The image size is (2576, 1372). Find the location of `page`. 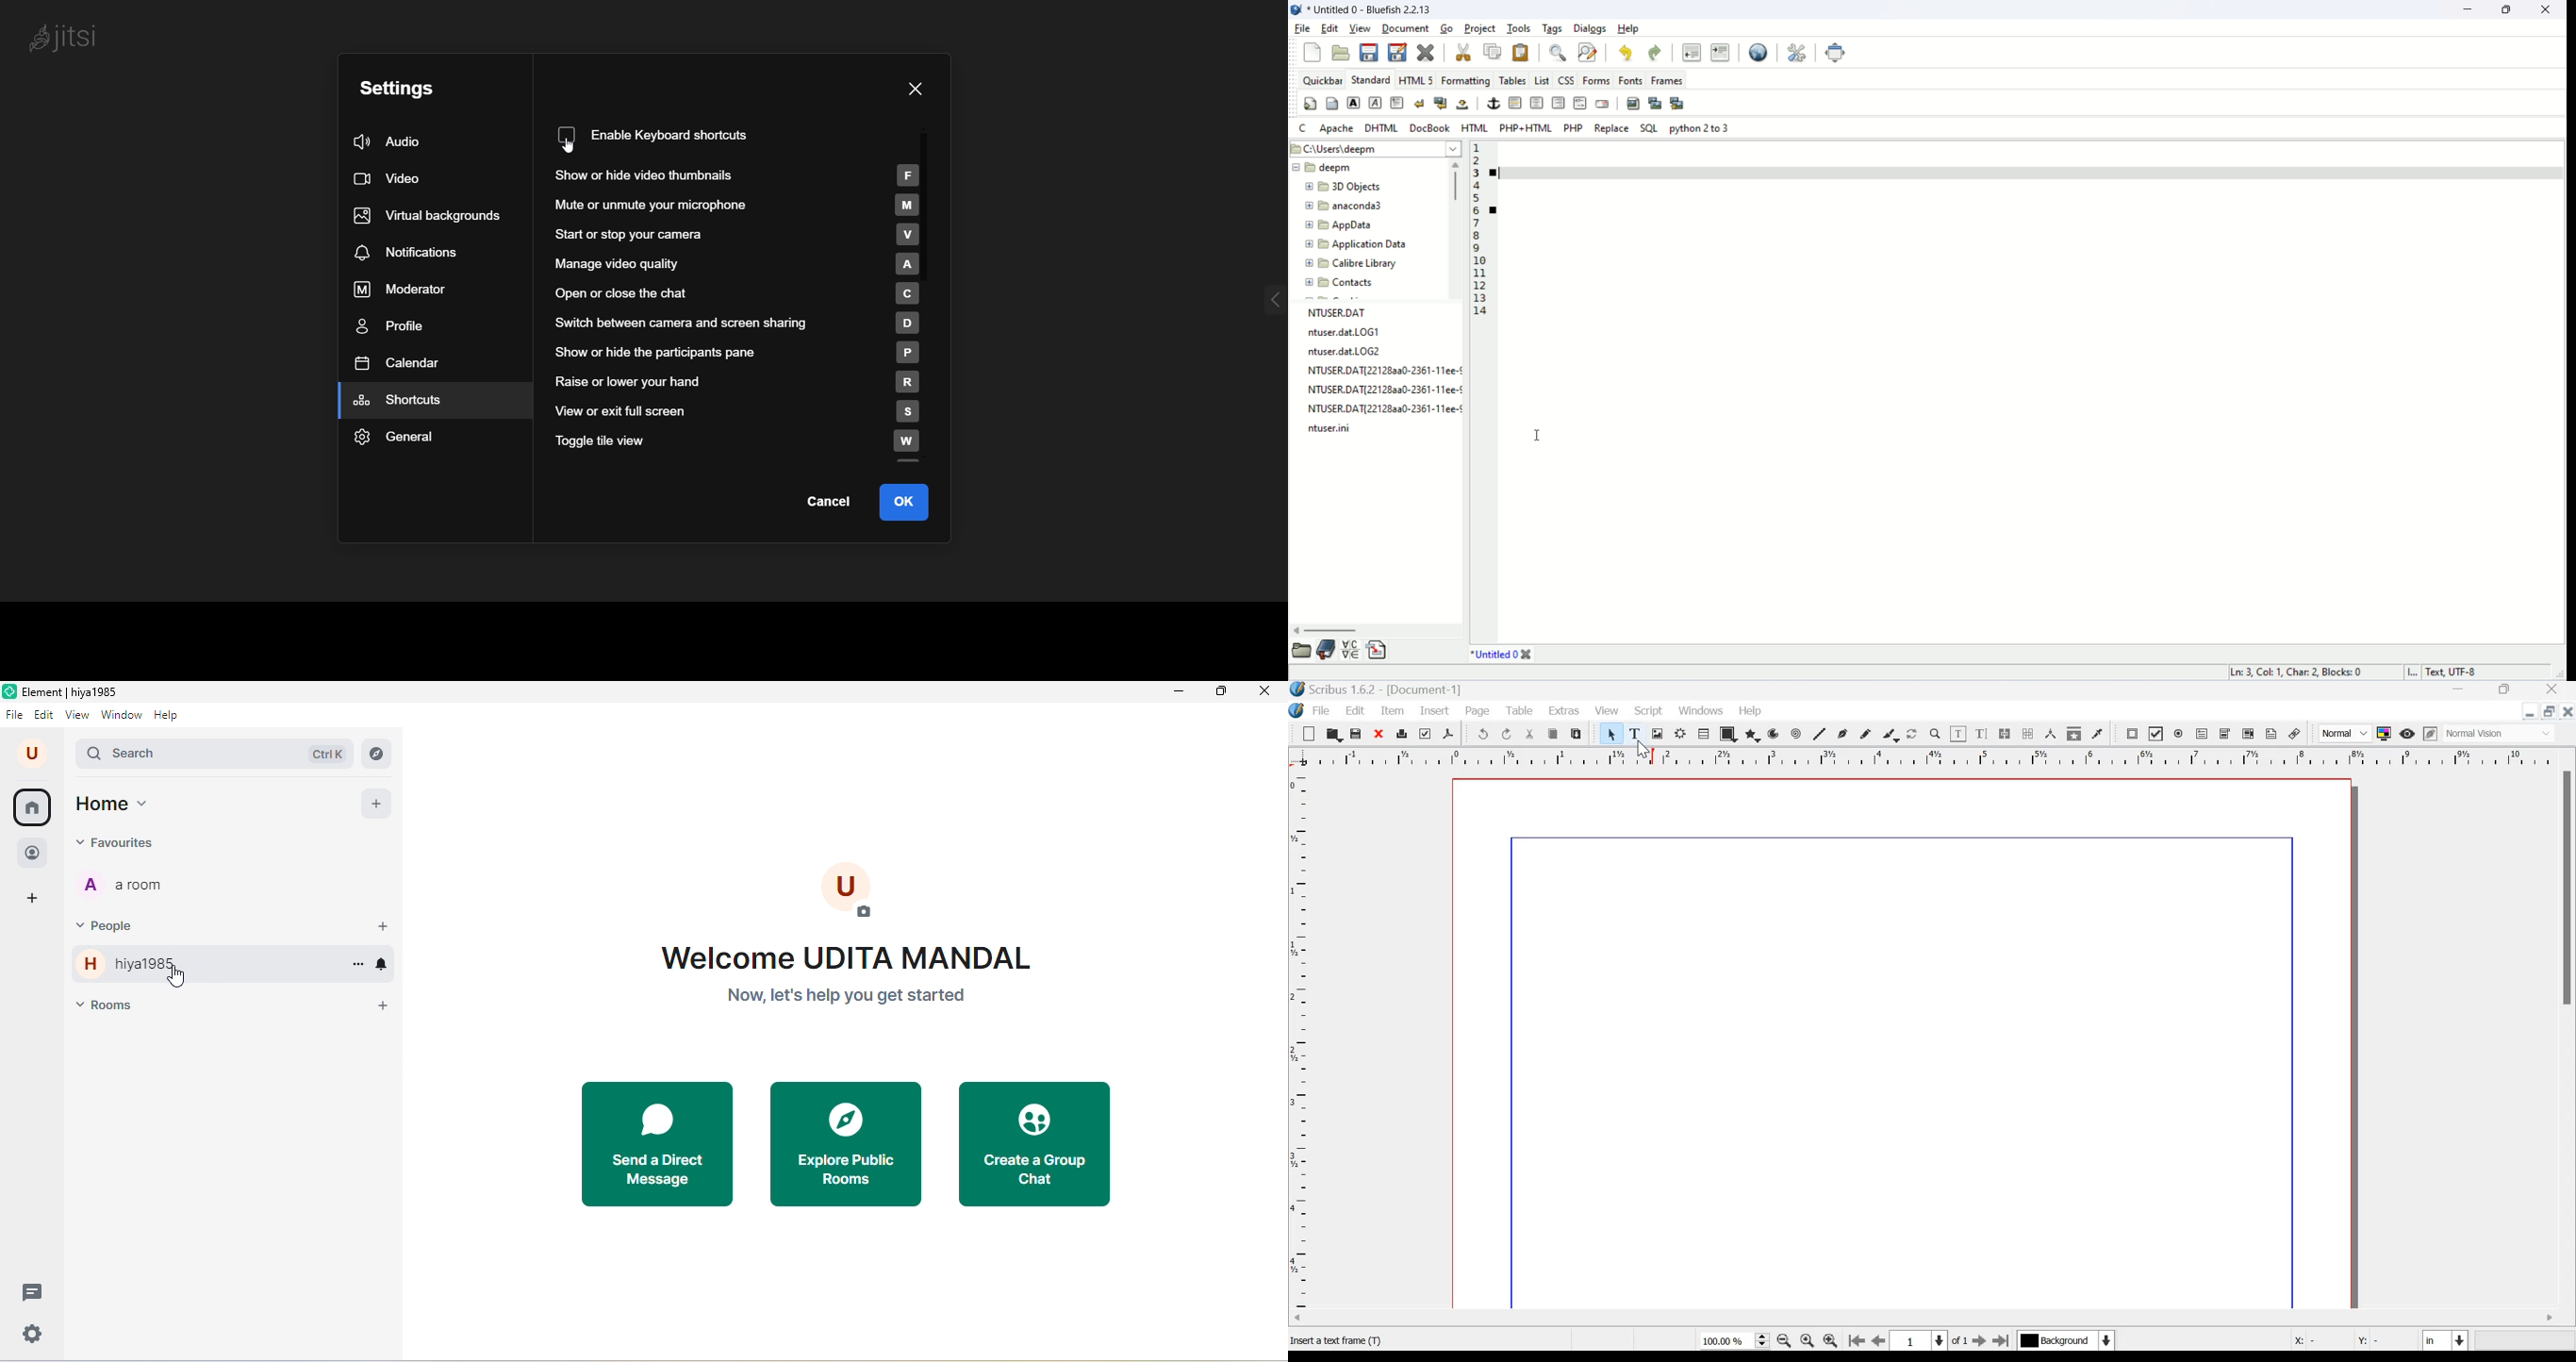

page is located at coordinates (1479, 712).